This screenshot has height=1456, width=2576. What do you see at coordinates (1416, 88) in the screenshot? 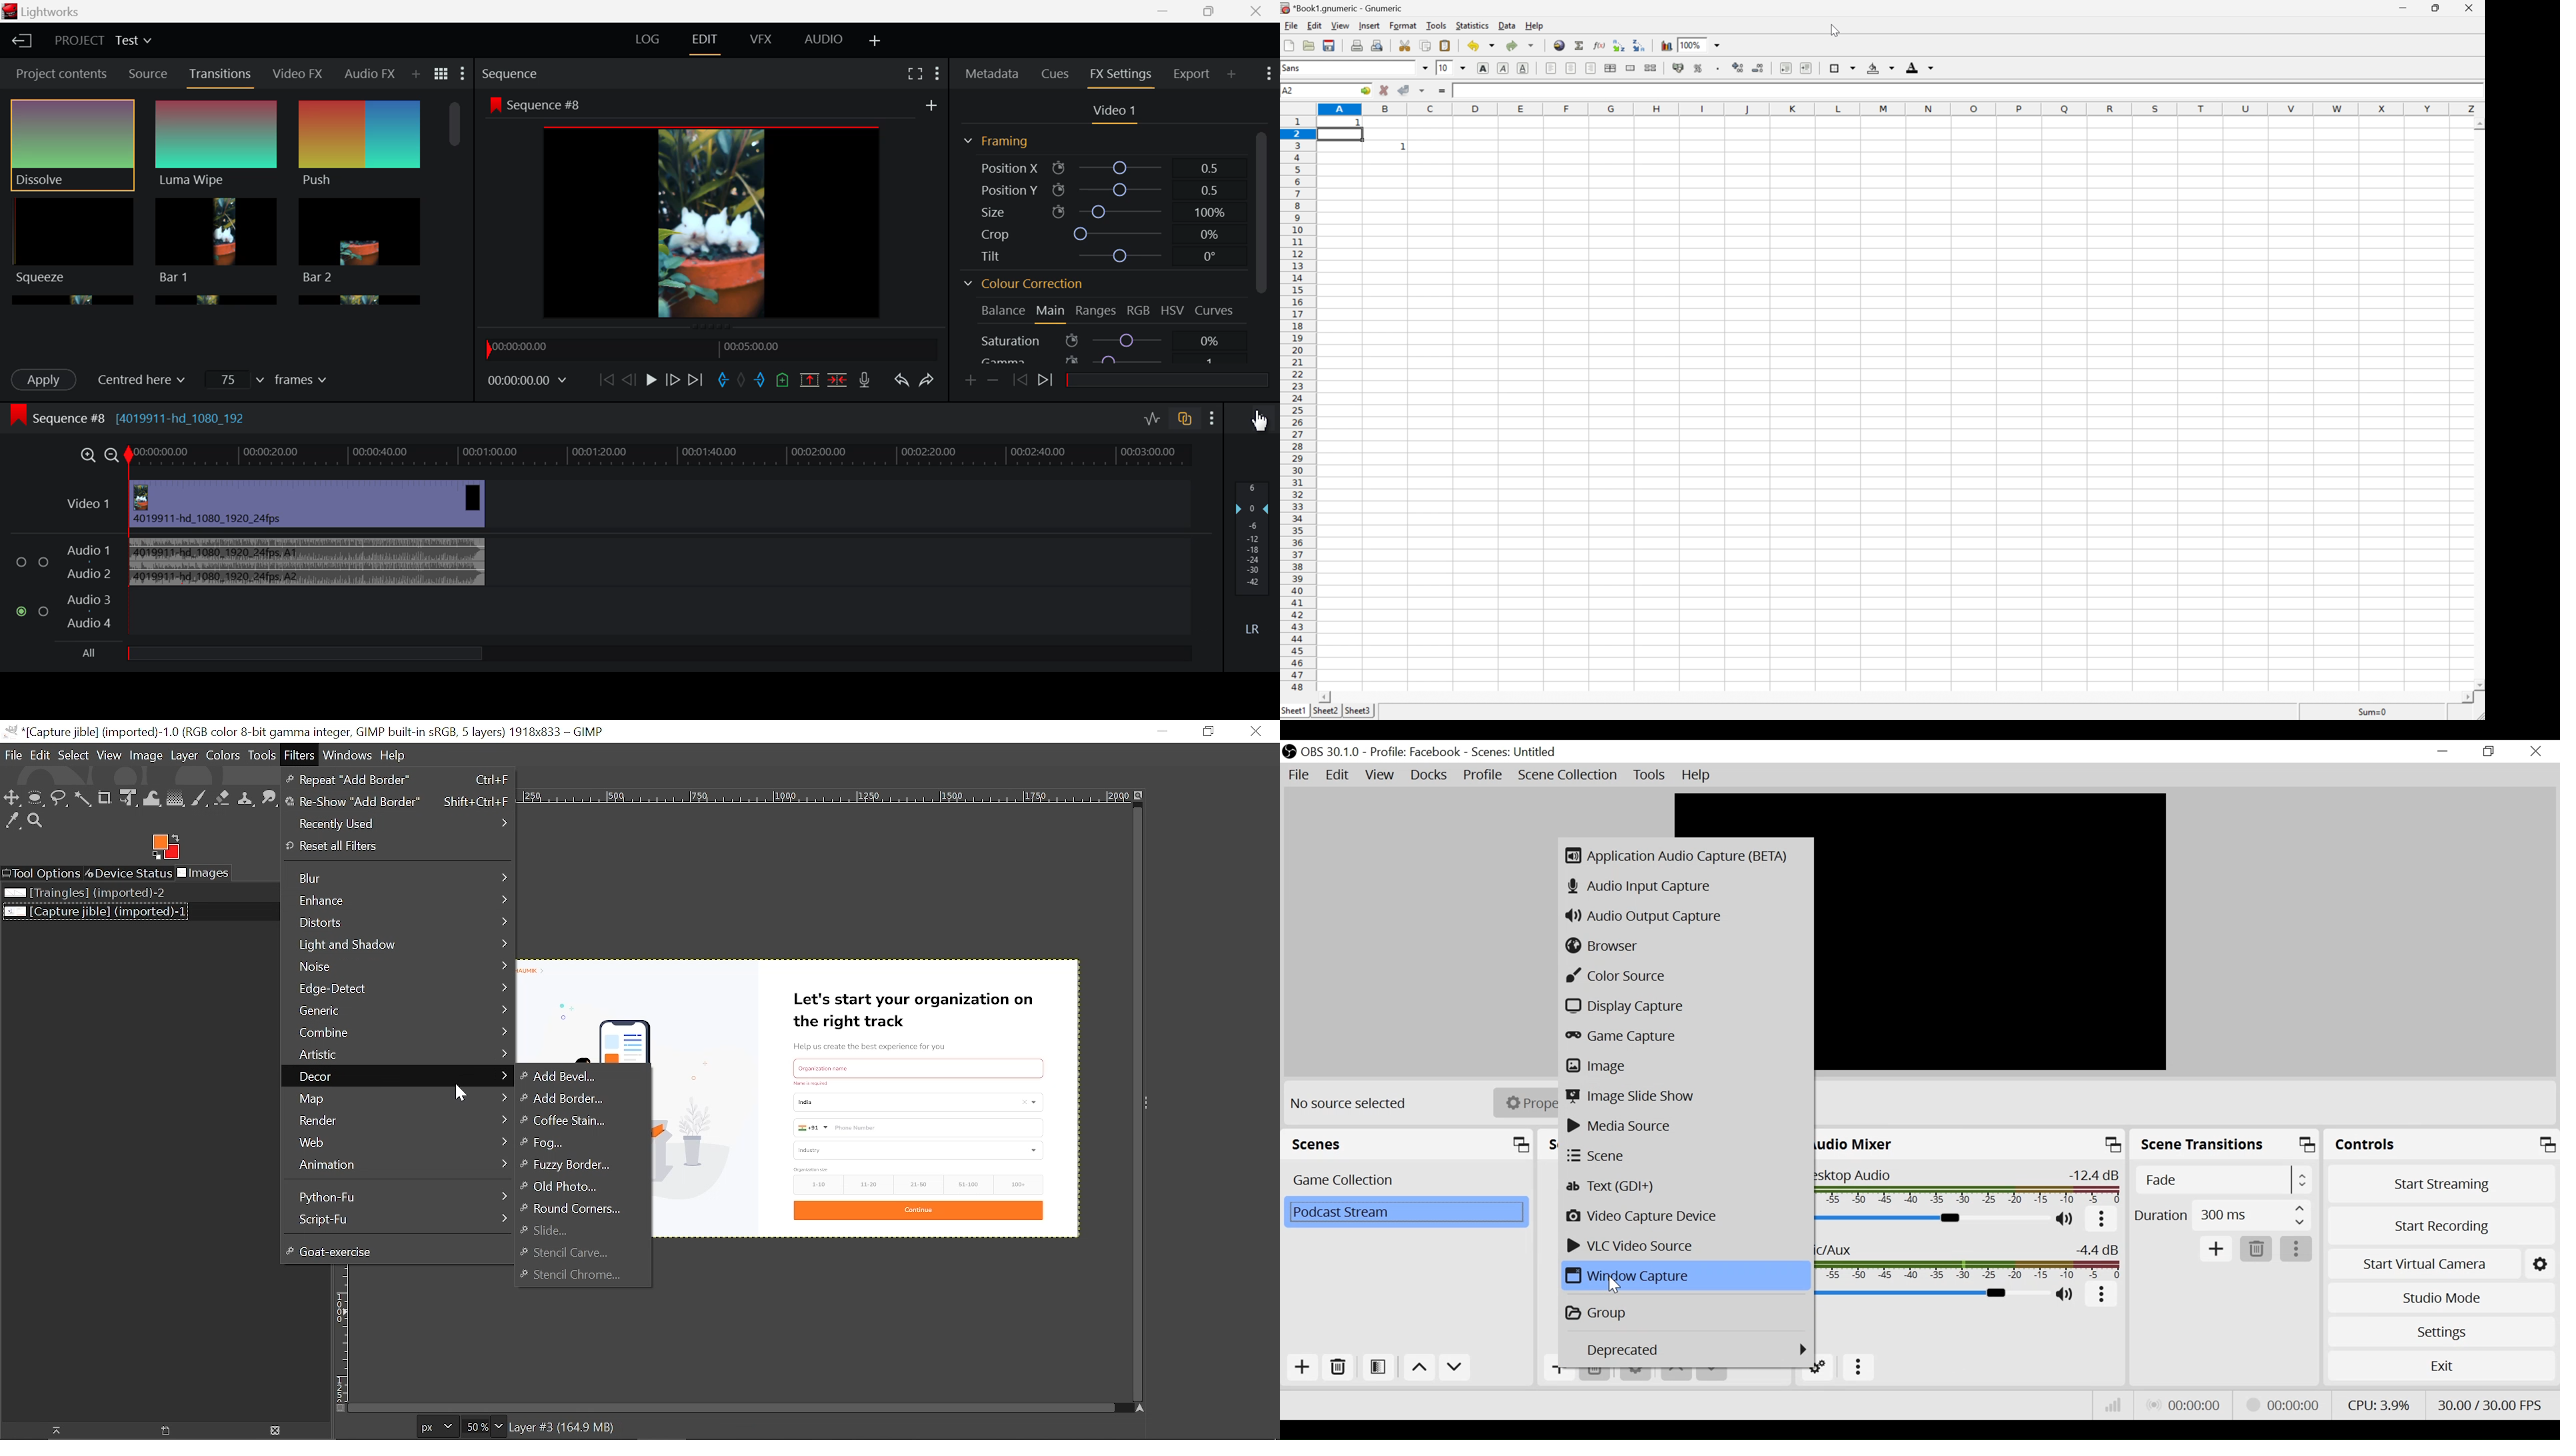
I see `accept changes in multiple cells` at bounding box center [1416, 88].